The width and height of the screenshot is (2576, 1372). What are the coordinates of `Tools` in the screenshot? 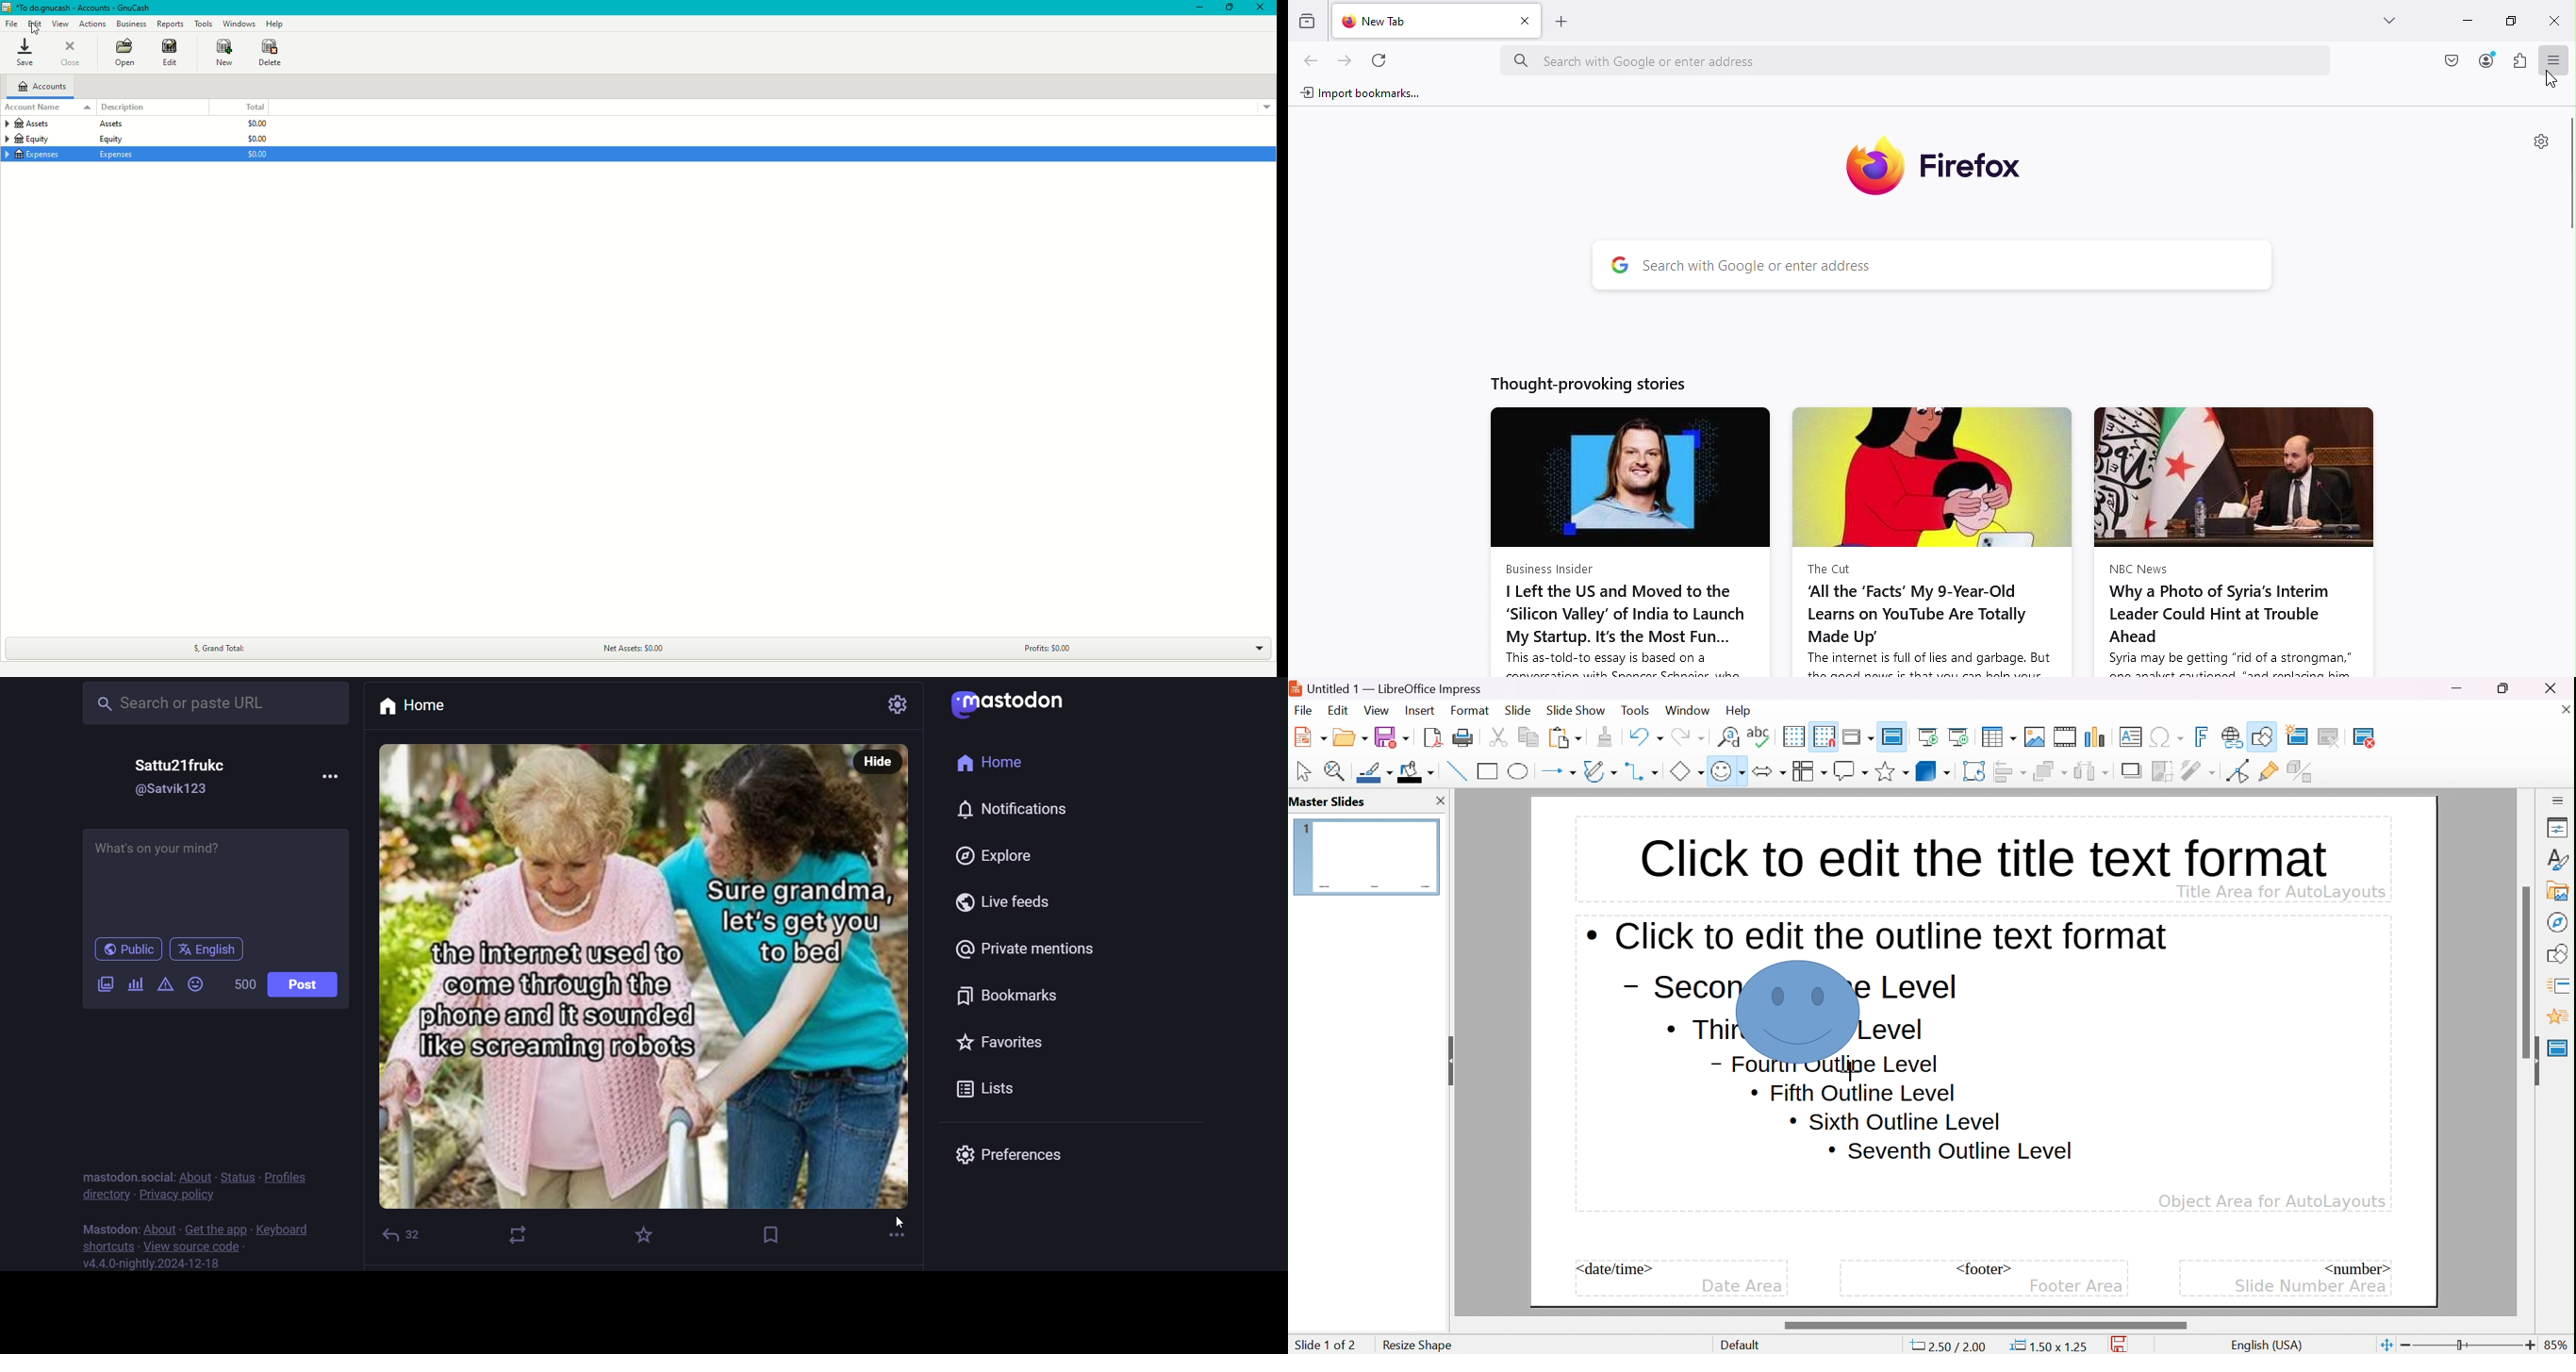 It's located at (203, 23).